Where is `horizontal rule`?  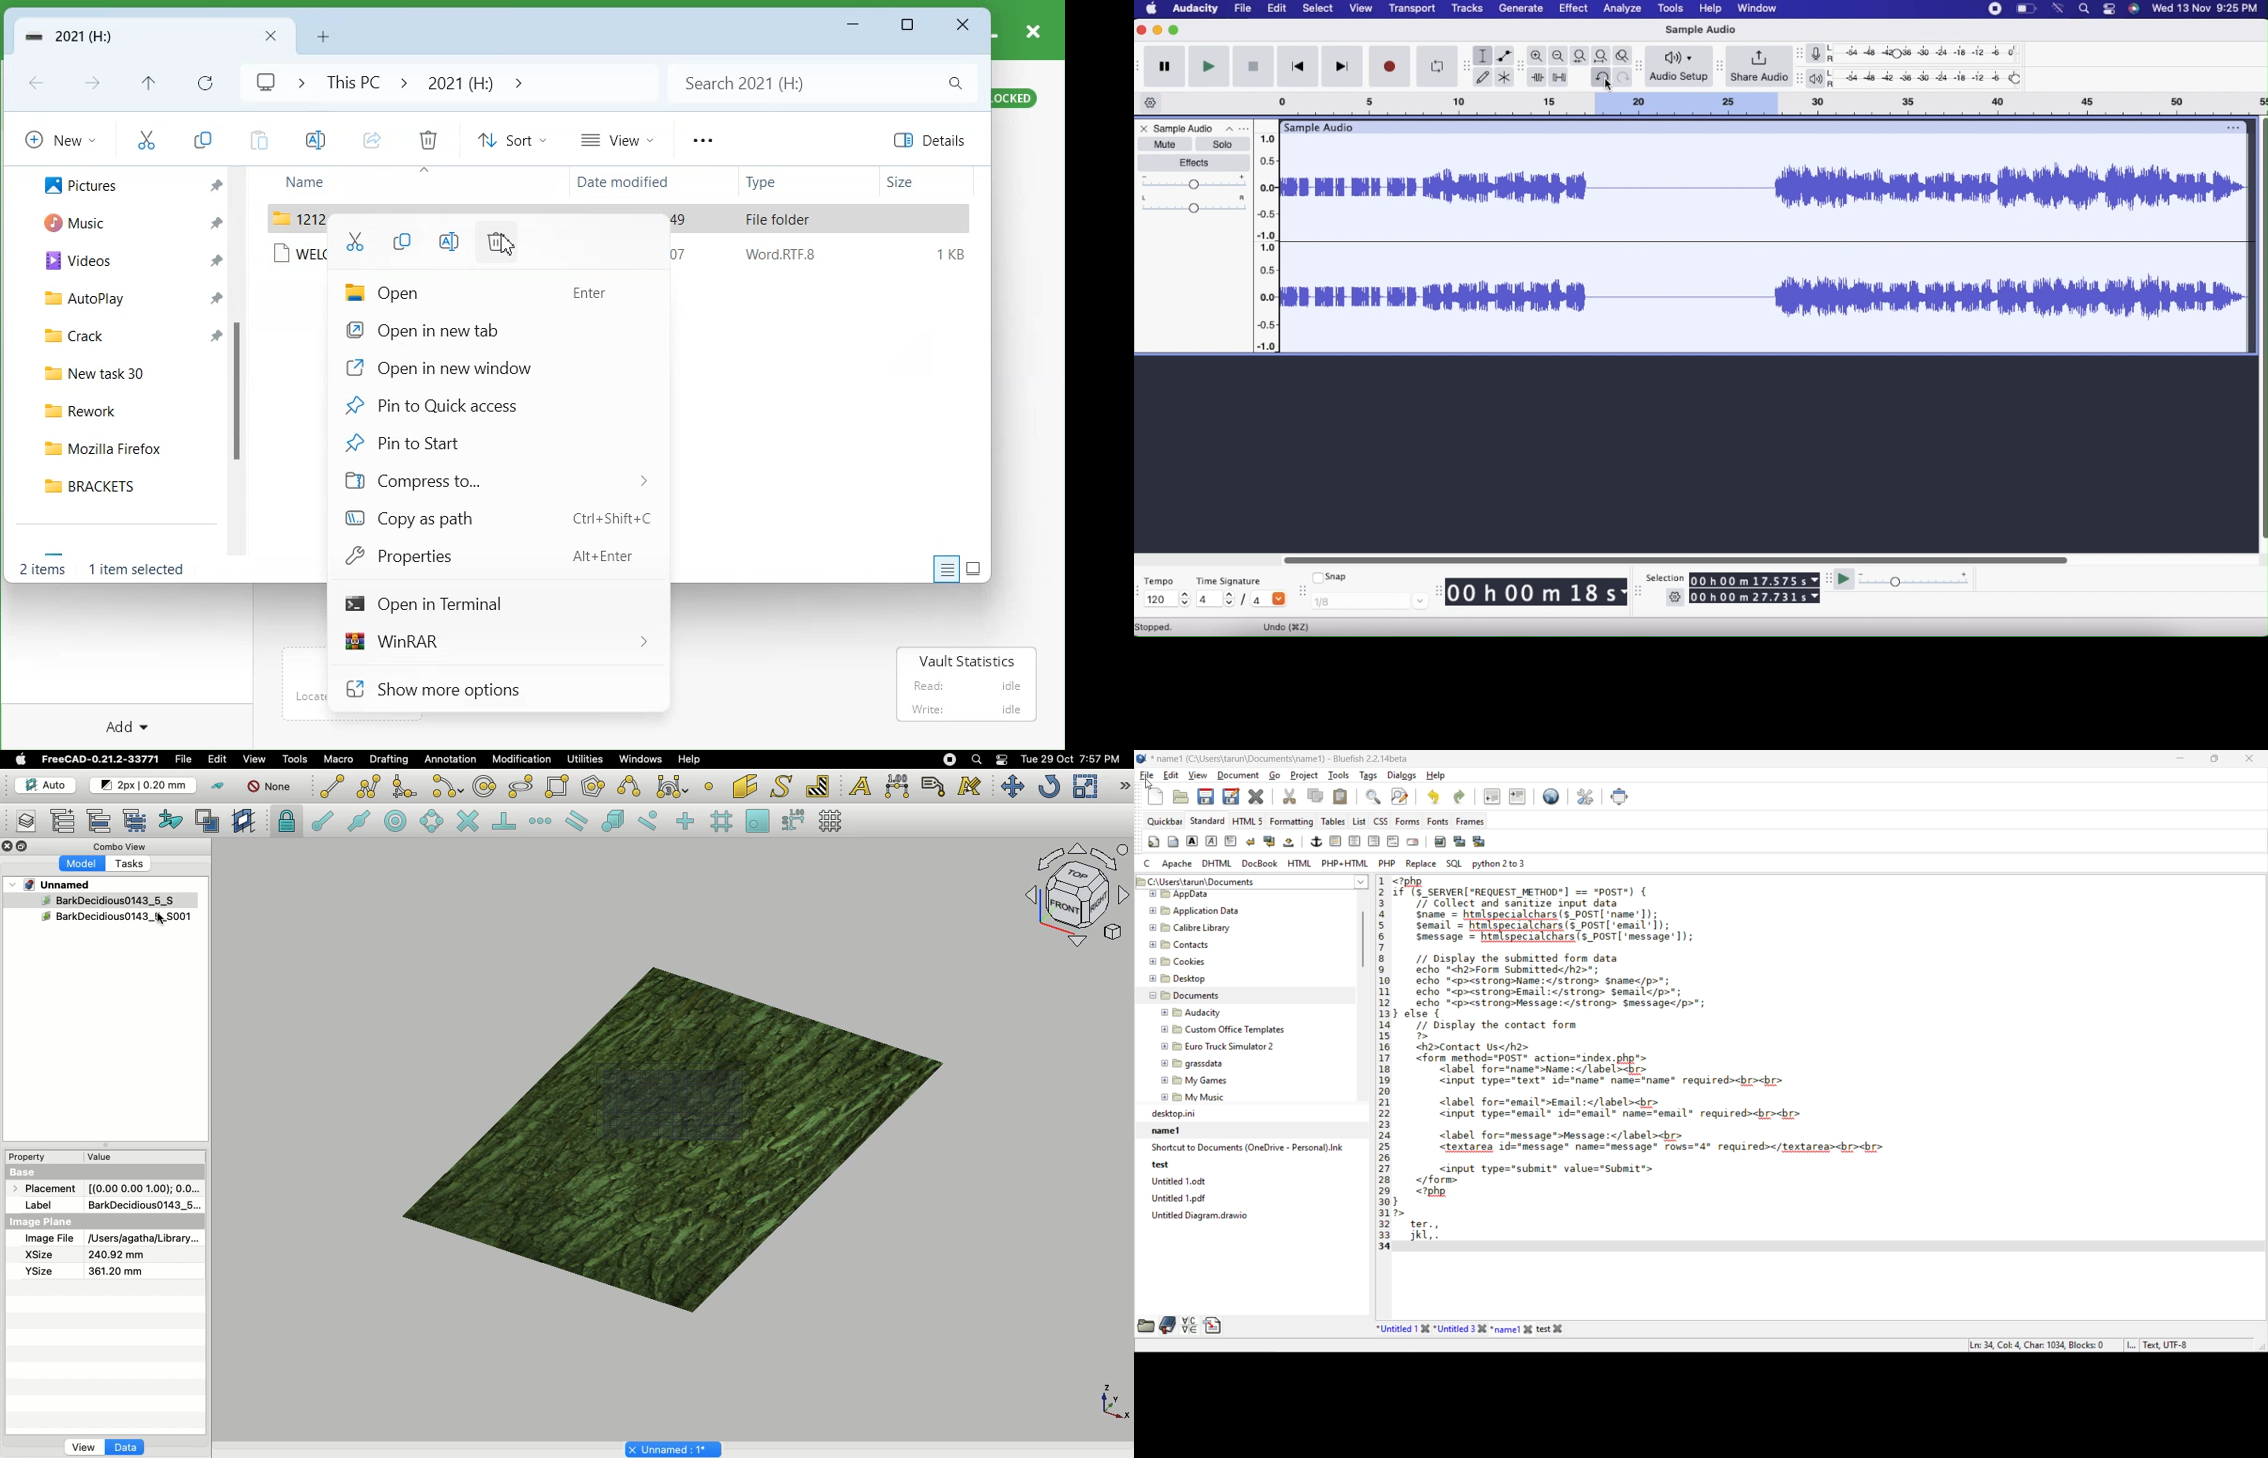
horizontal rule is located at coordinates (1334, 842).